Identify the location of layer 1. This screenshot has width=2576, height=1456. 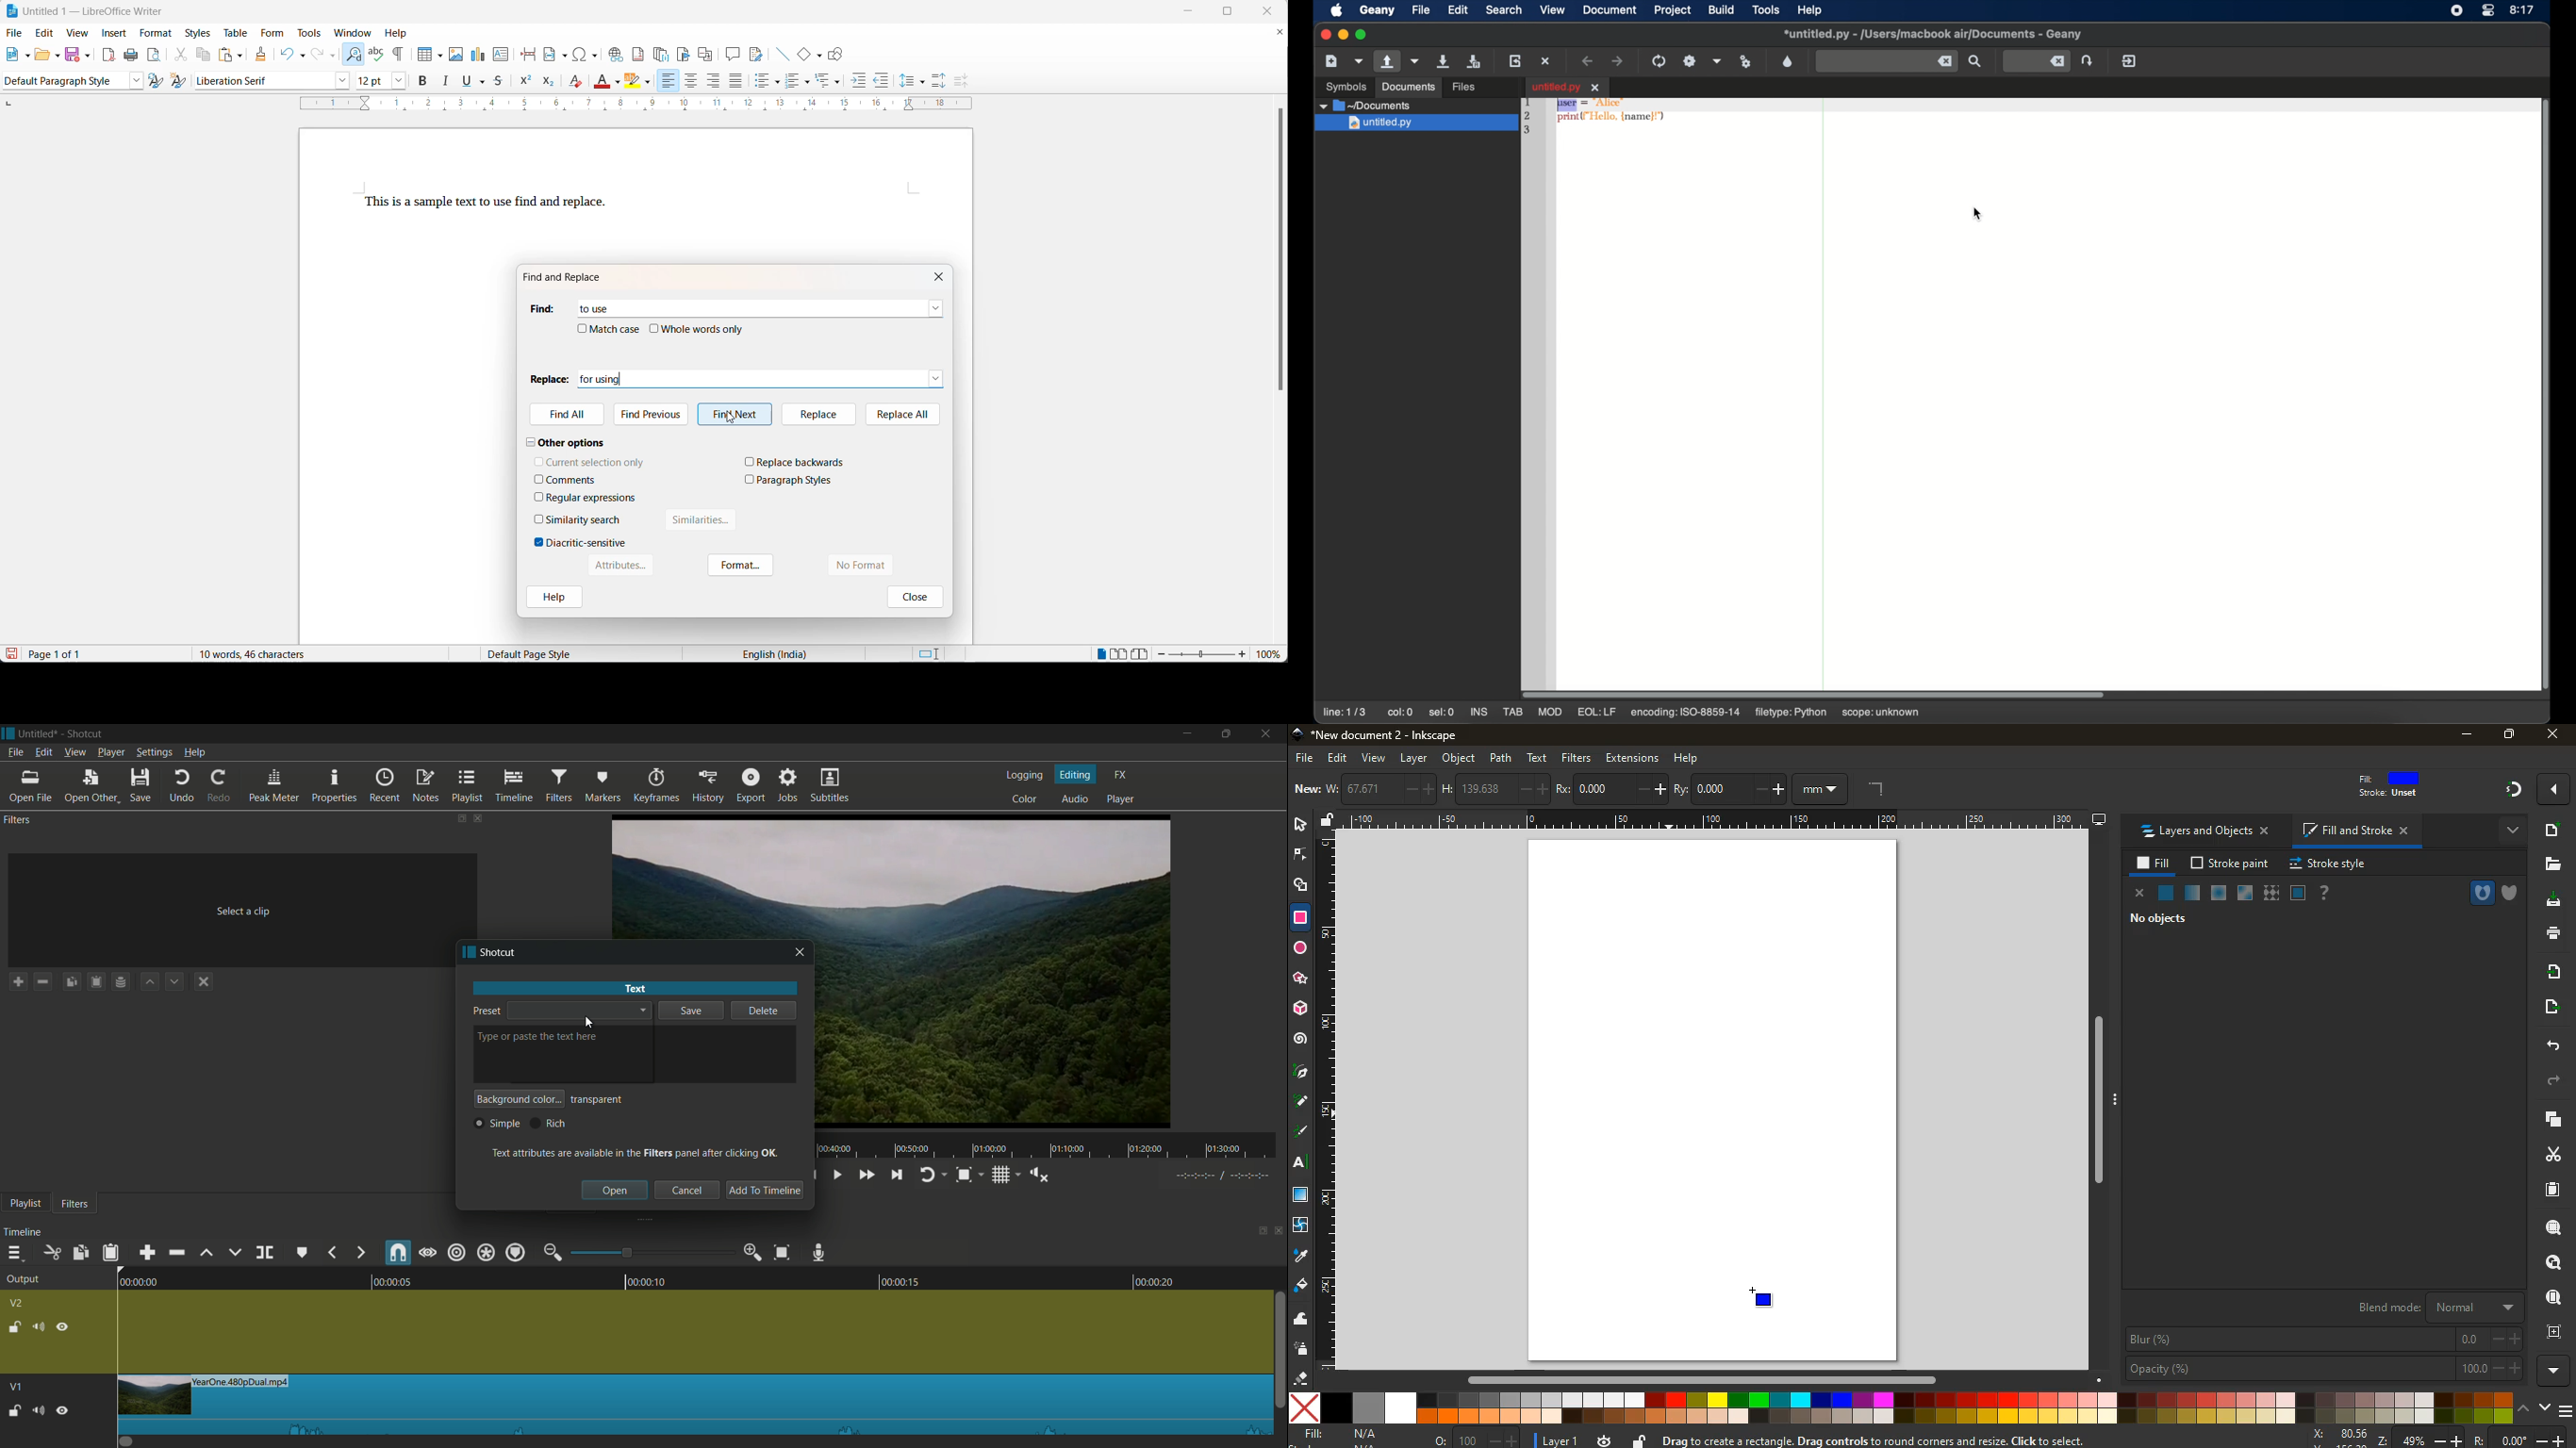
(1560, 1441).